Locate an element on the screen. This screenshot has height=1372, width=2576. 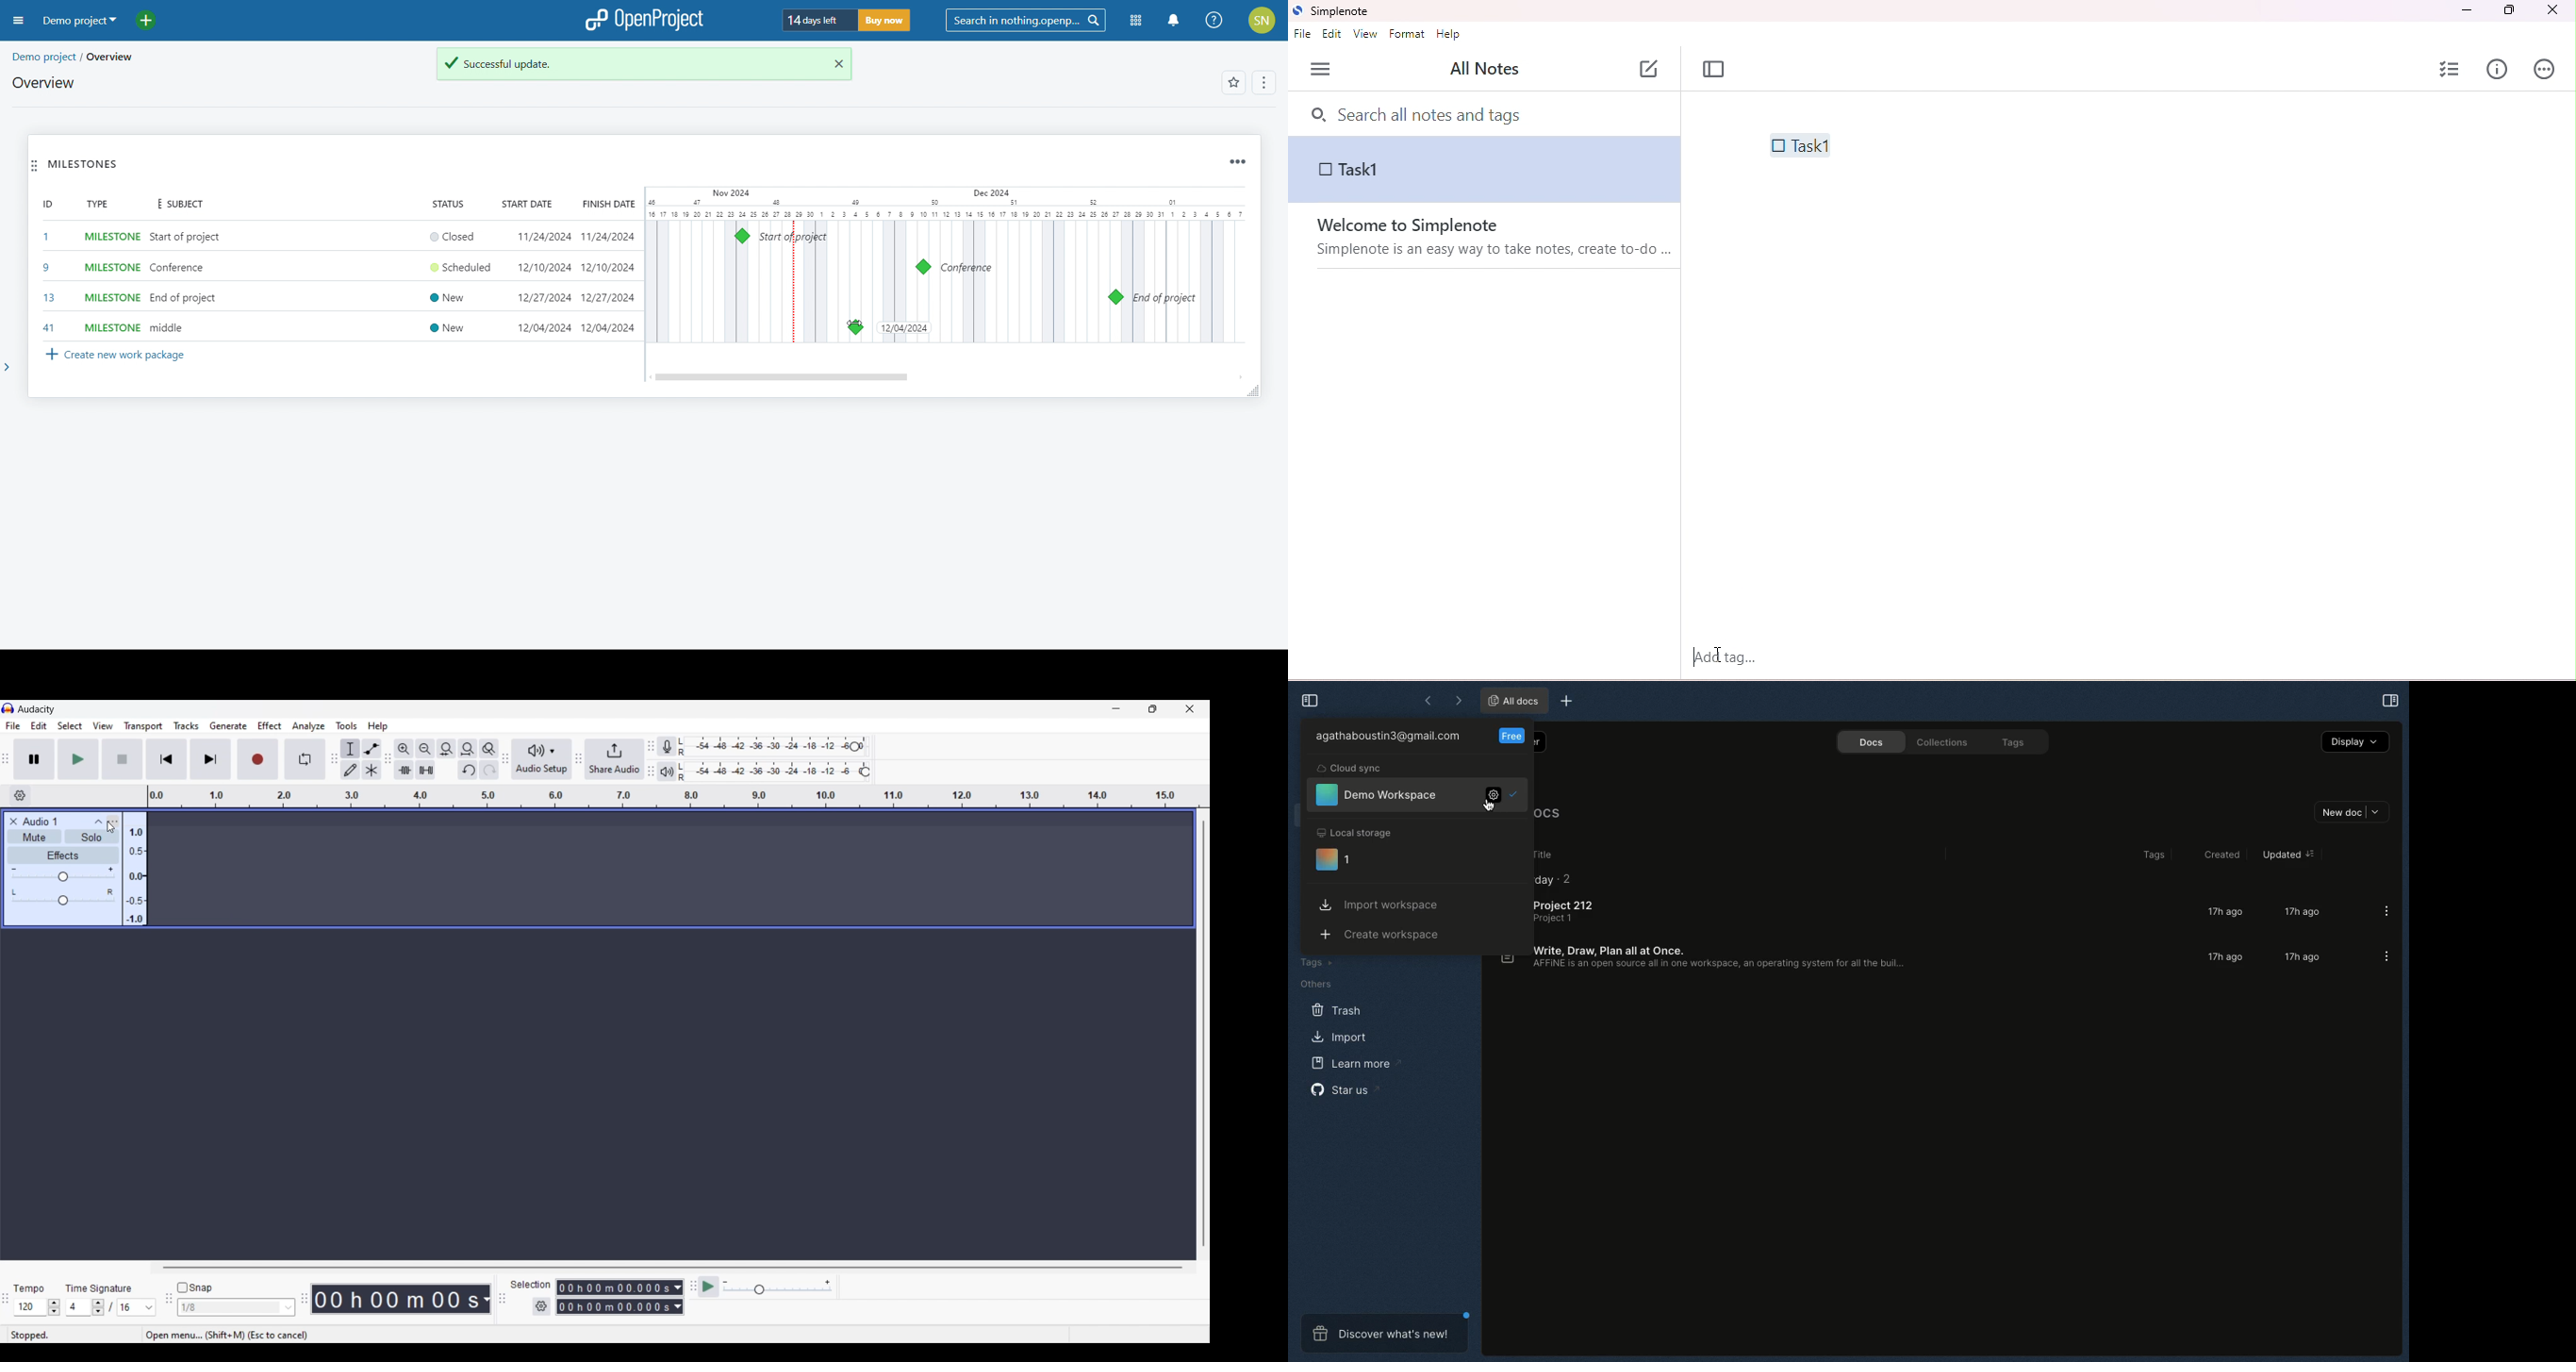
Shows recorded duration is located at coordinates (396, 1299).